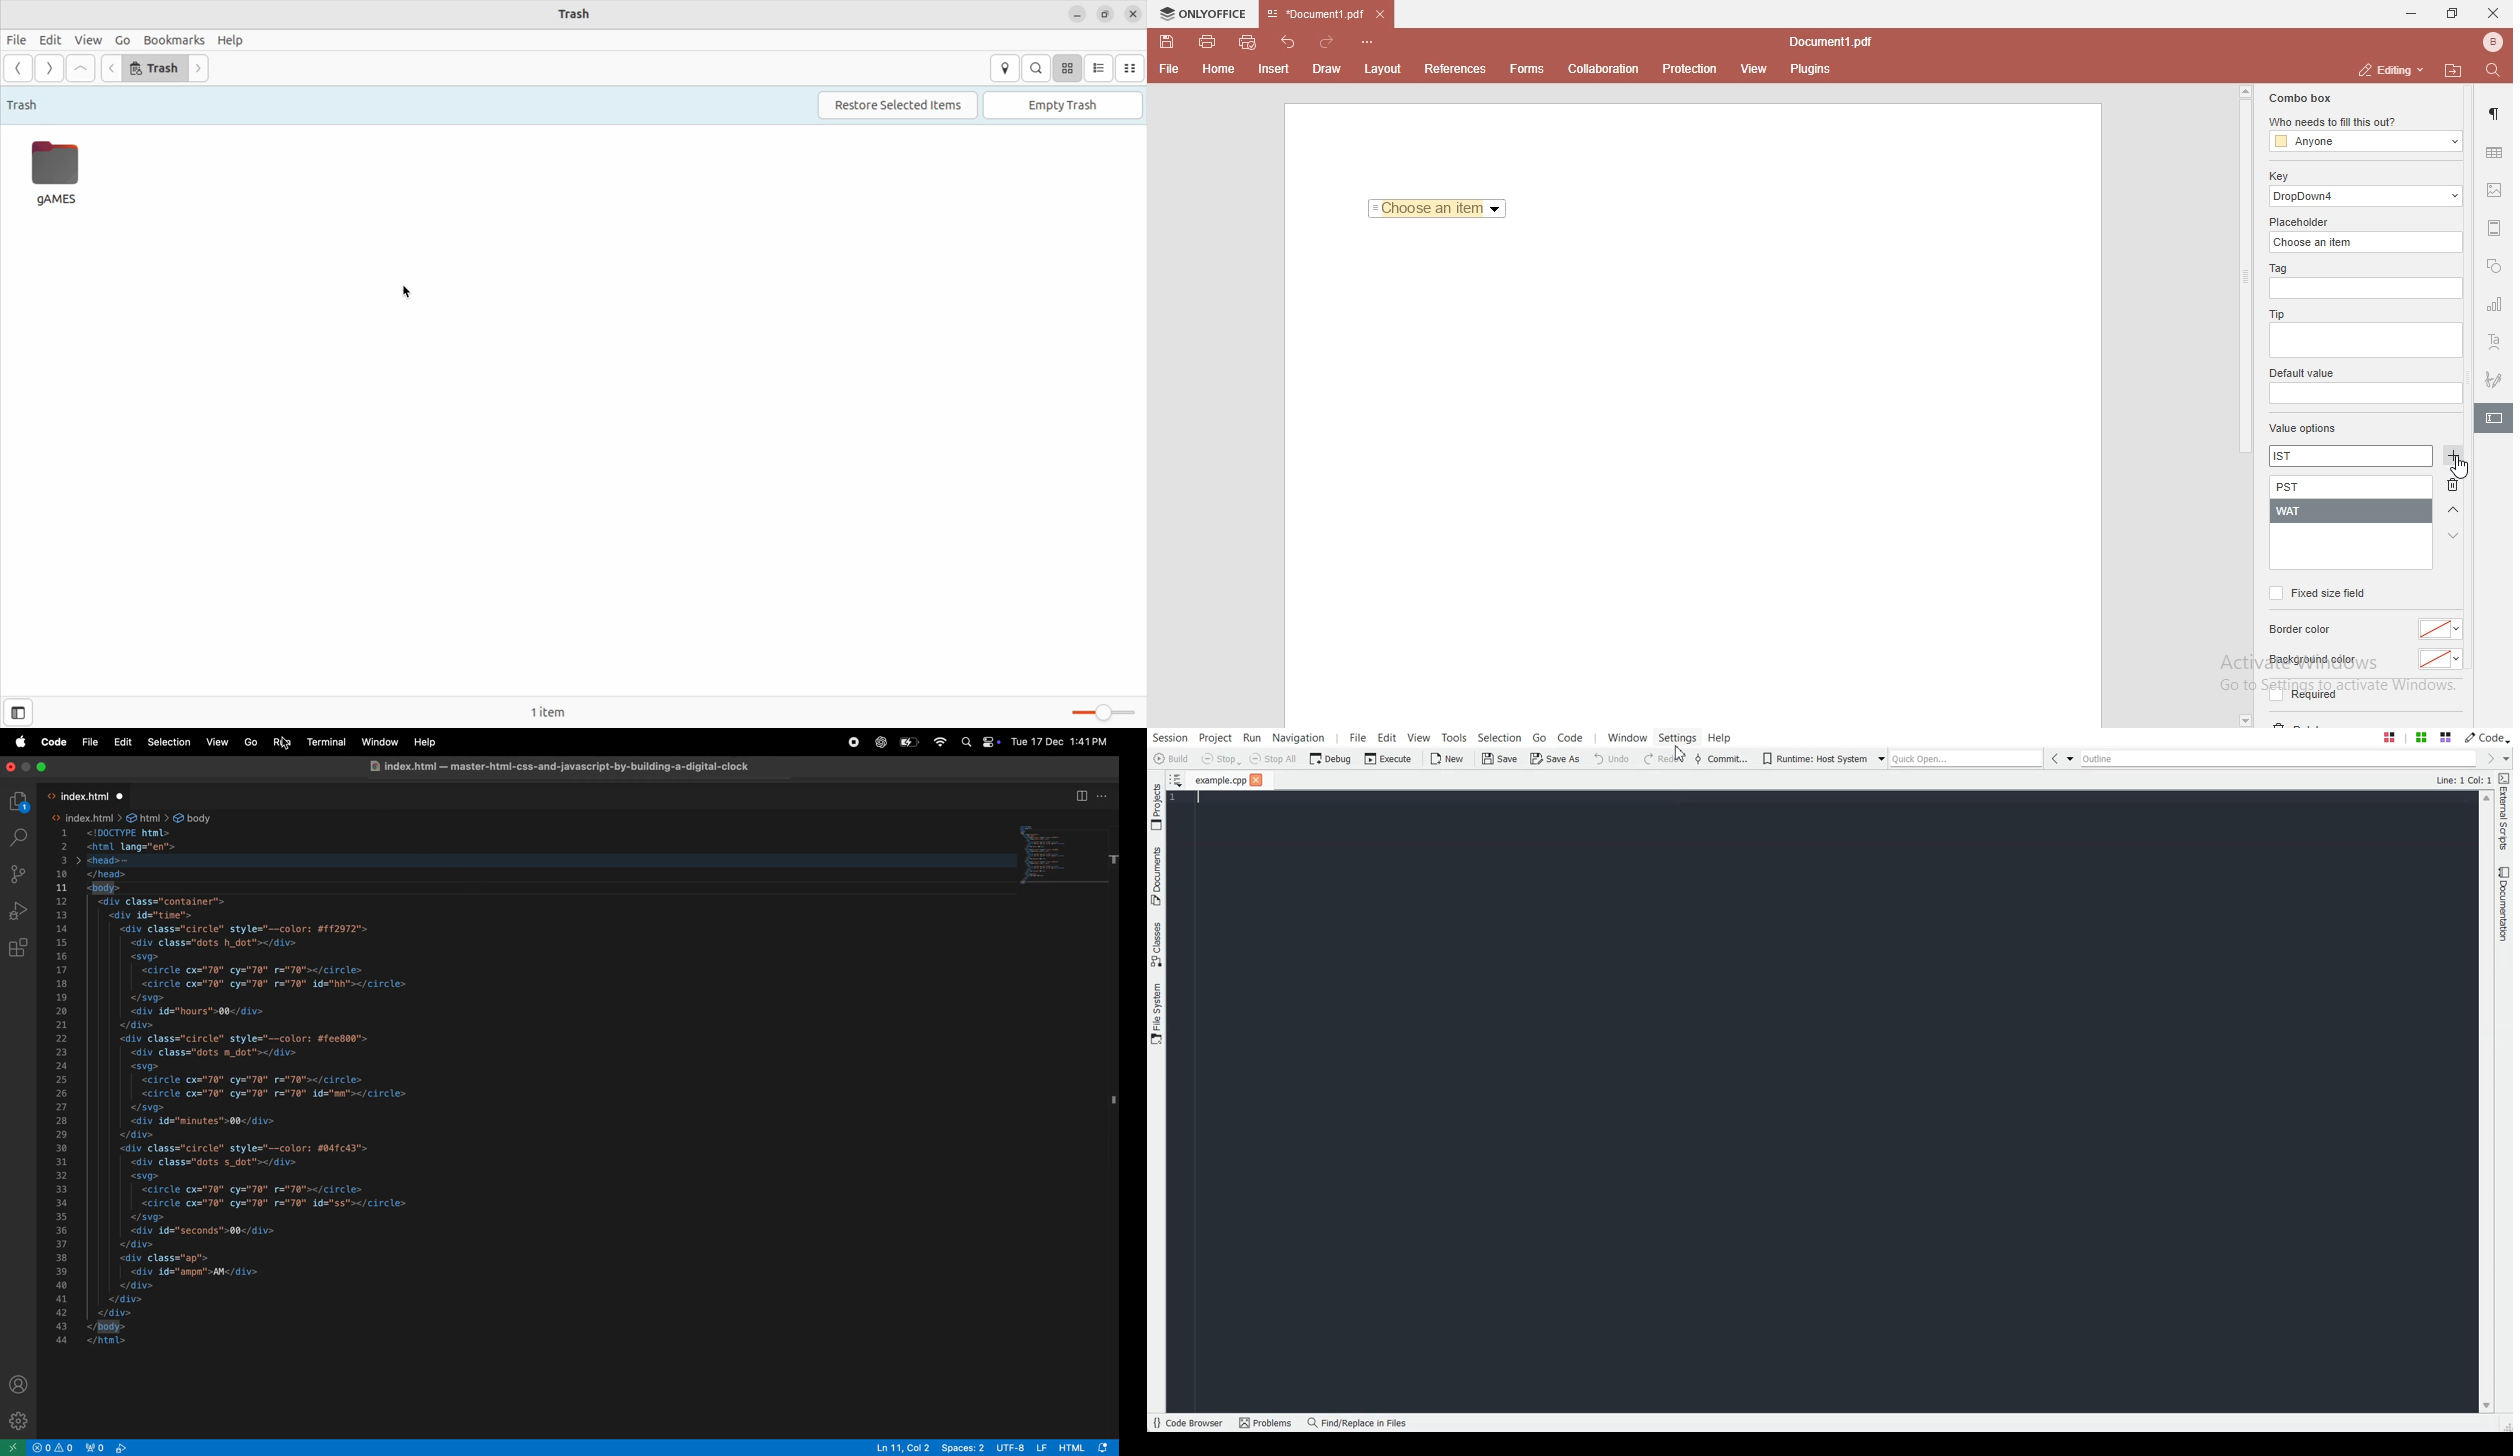 The height and width of the screenshot is (1456, 2520). I want to click on View, so click(216, 742).